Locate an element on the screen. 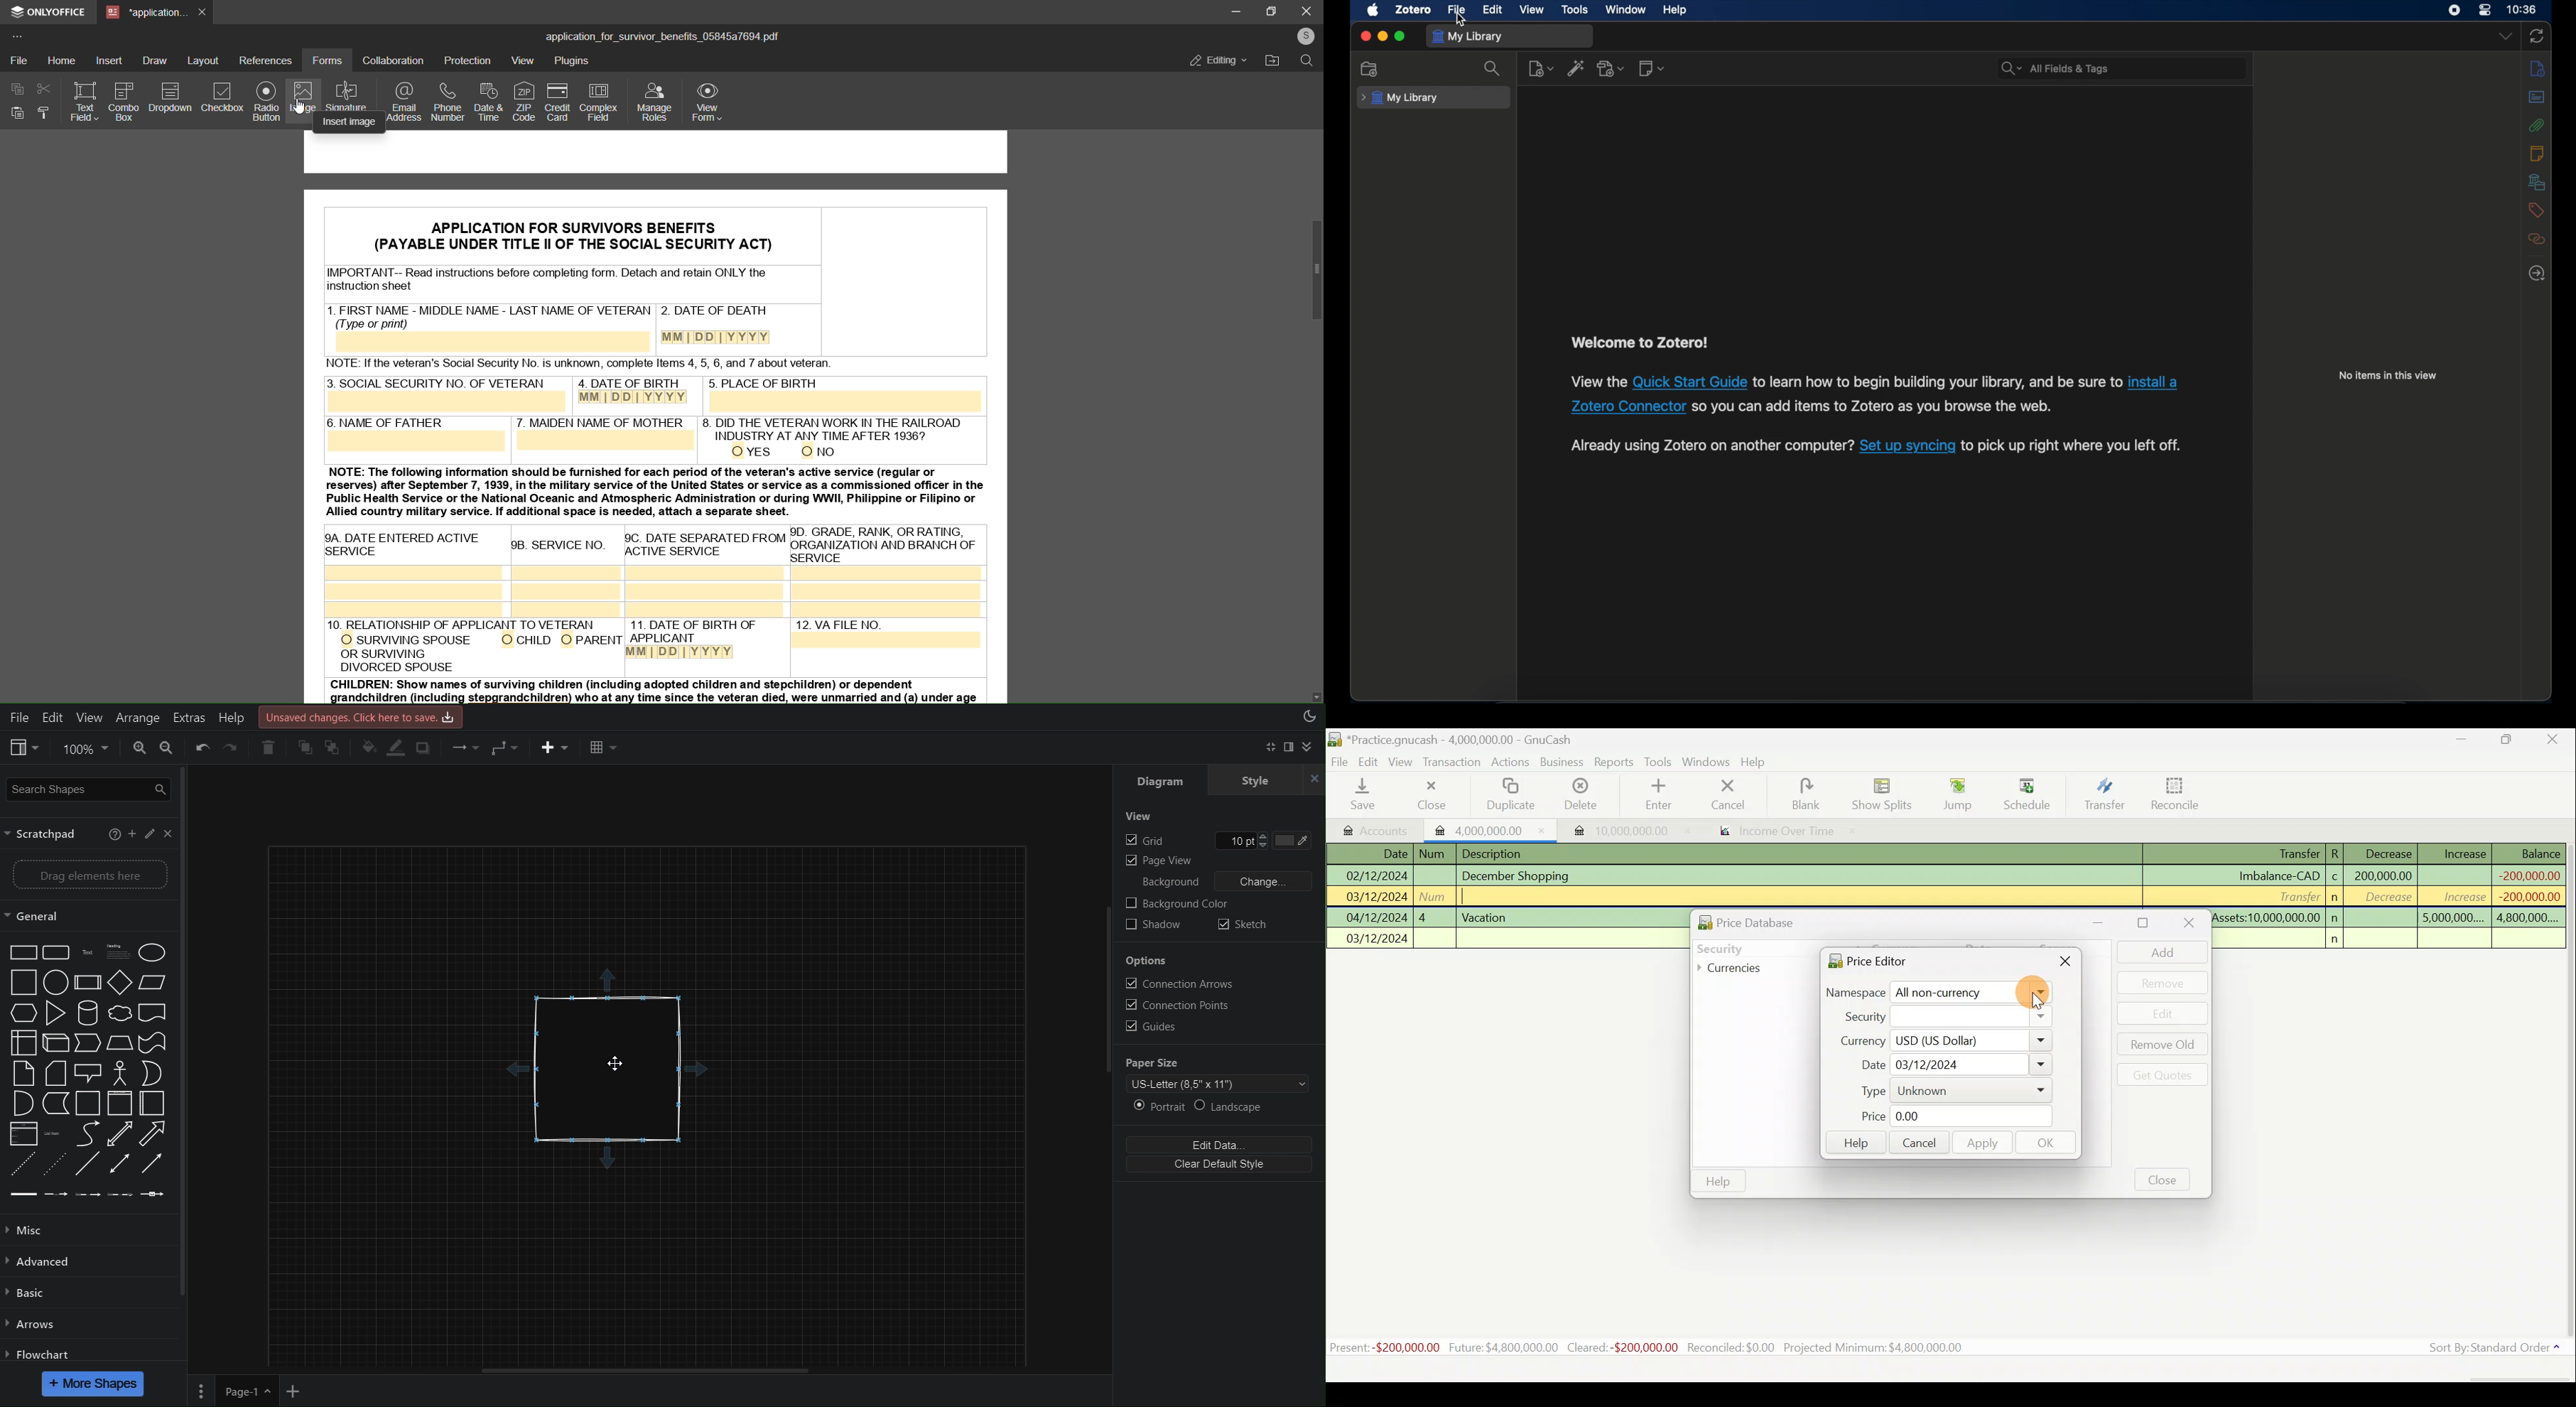  Transfer is located at coordinates (2286, 855).